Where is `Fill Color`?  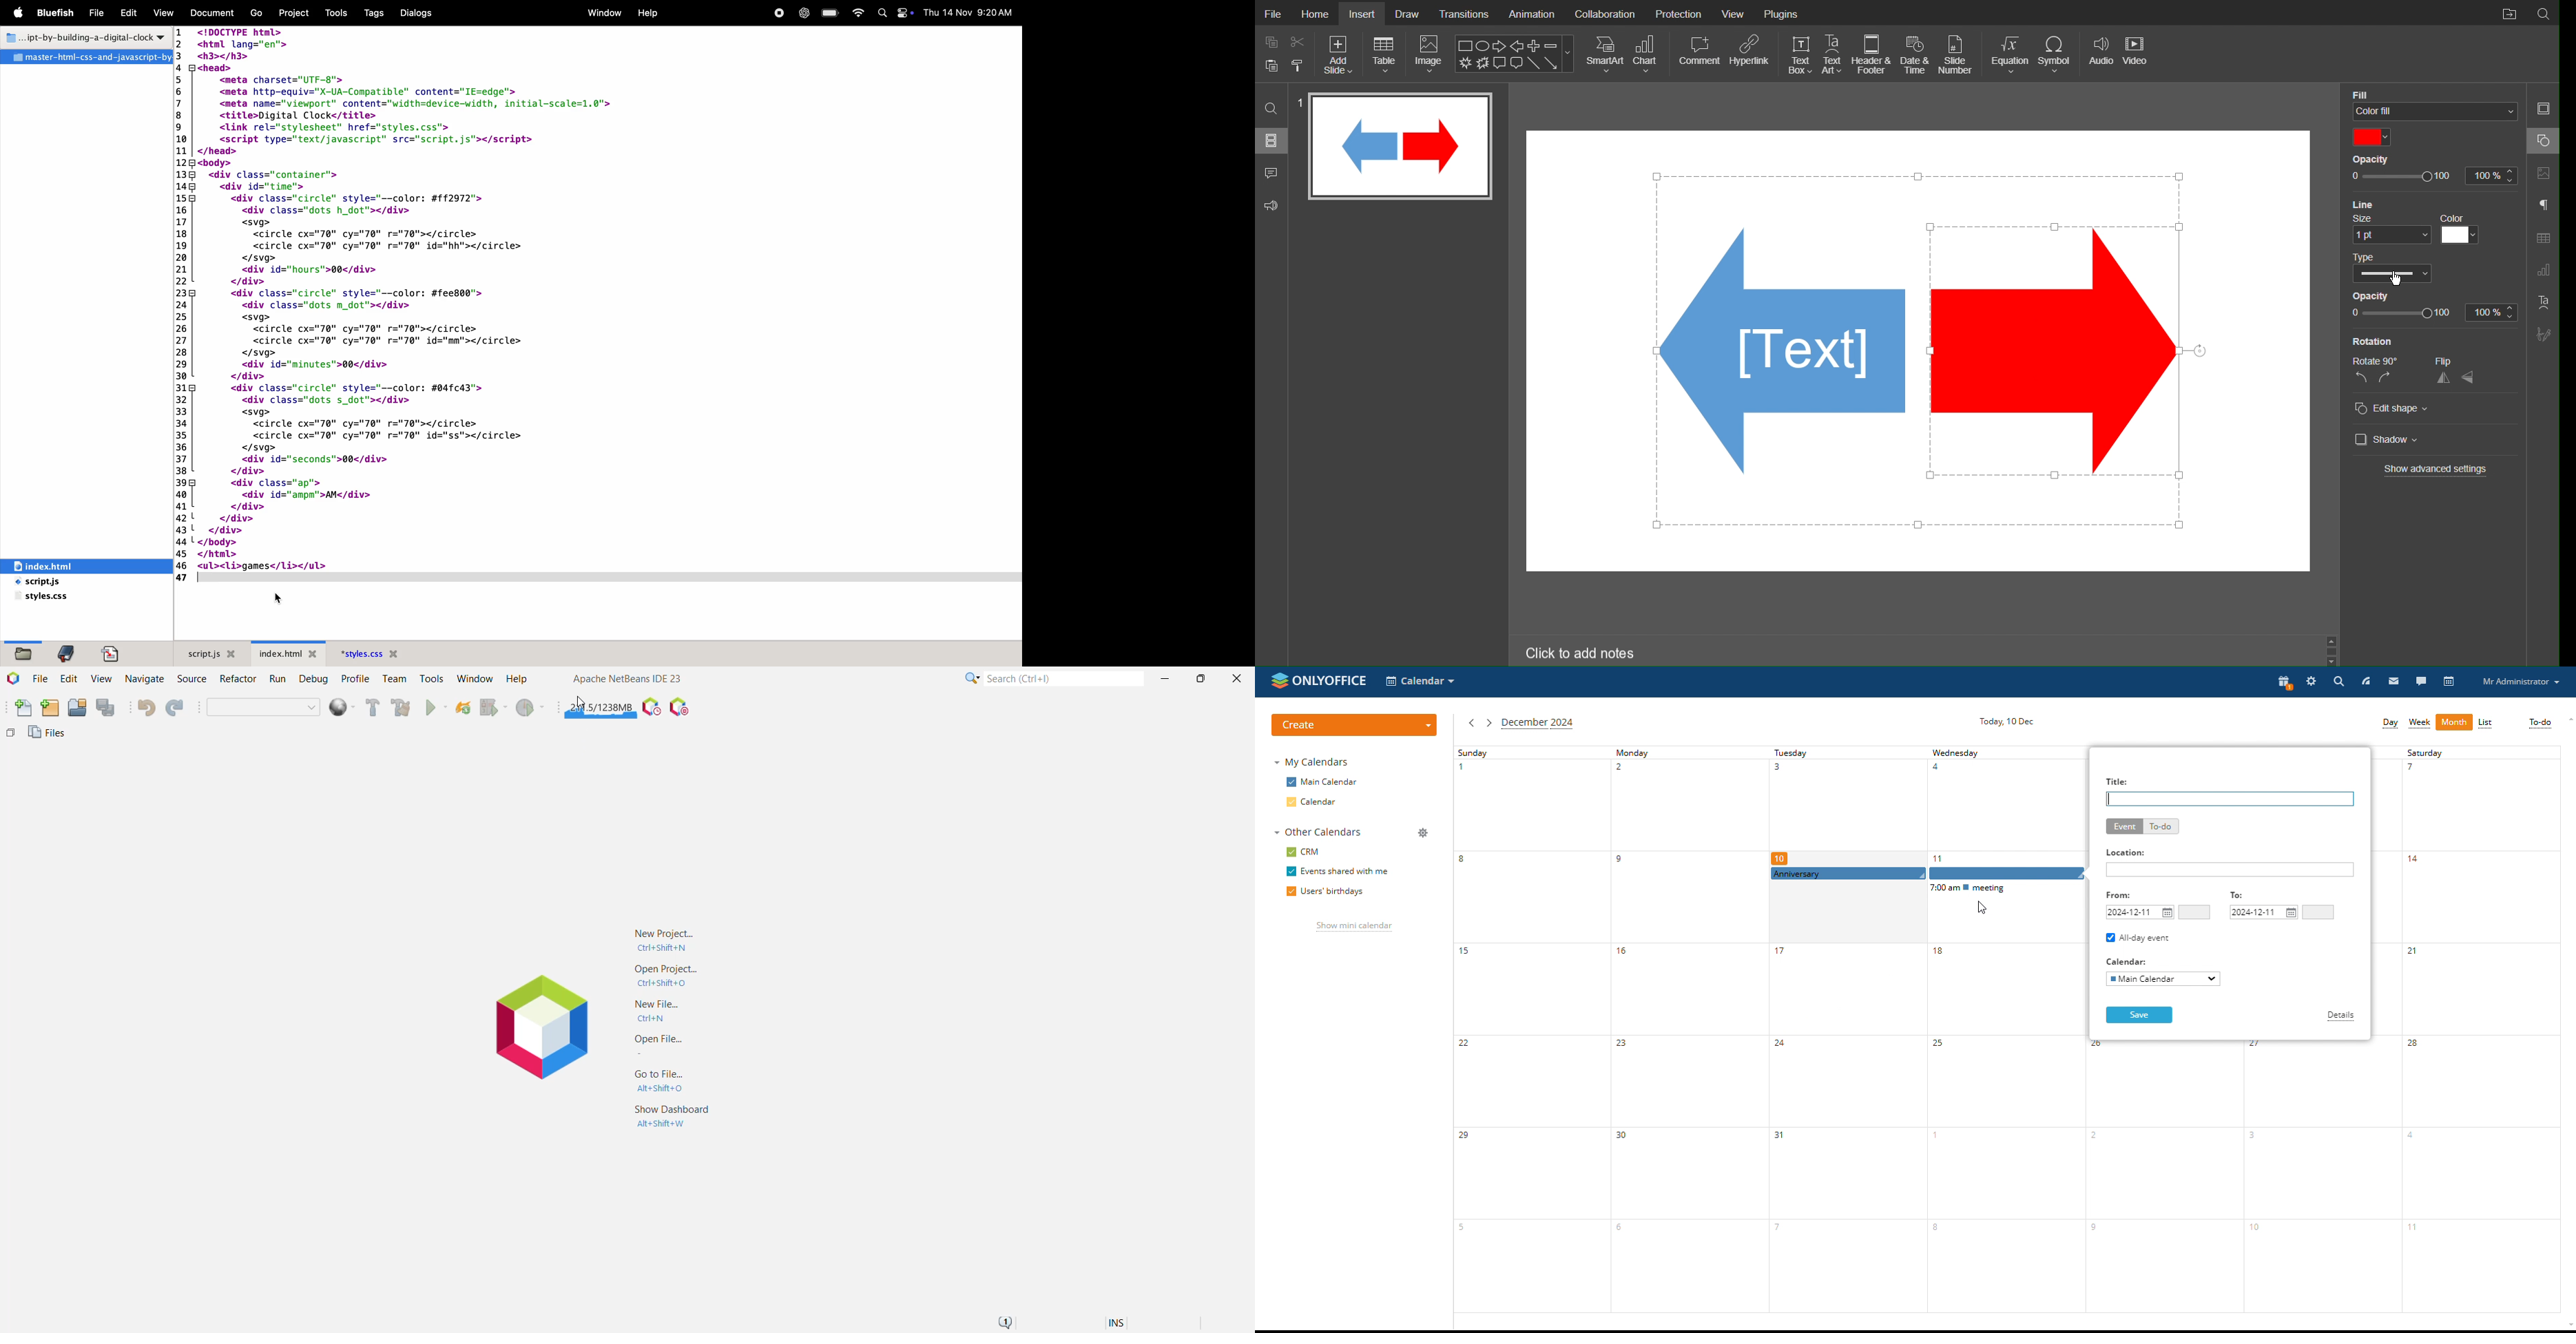
Fill Color is located at coordinates (2435, 91).